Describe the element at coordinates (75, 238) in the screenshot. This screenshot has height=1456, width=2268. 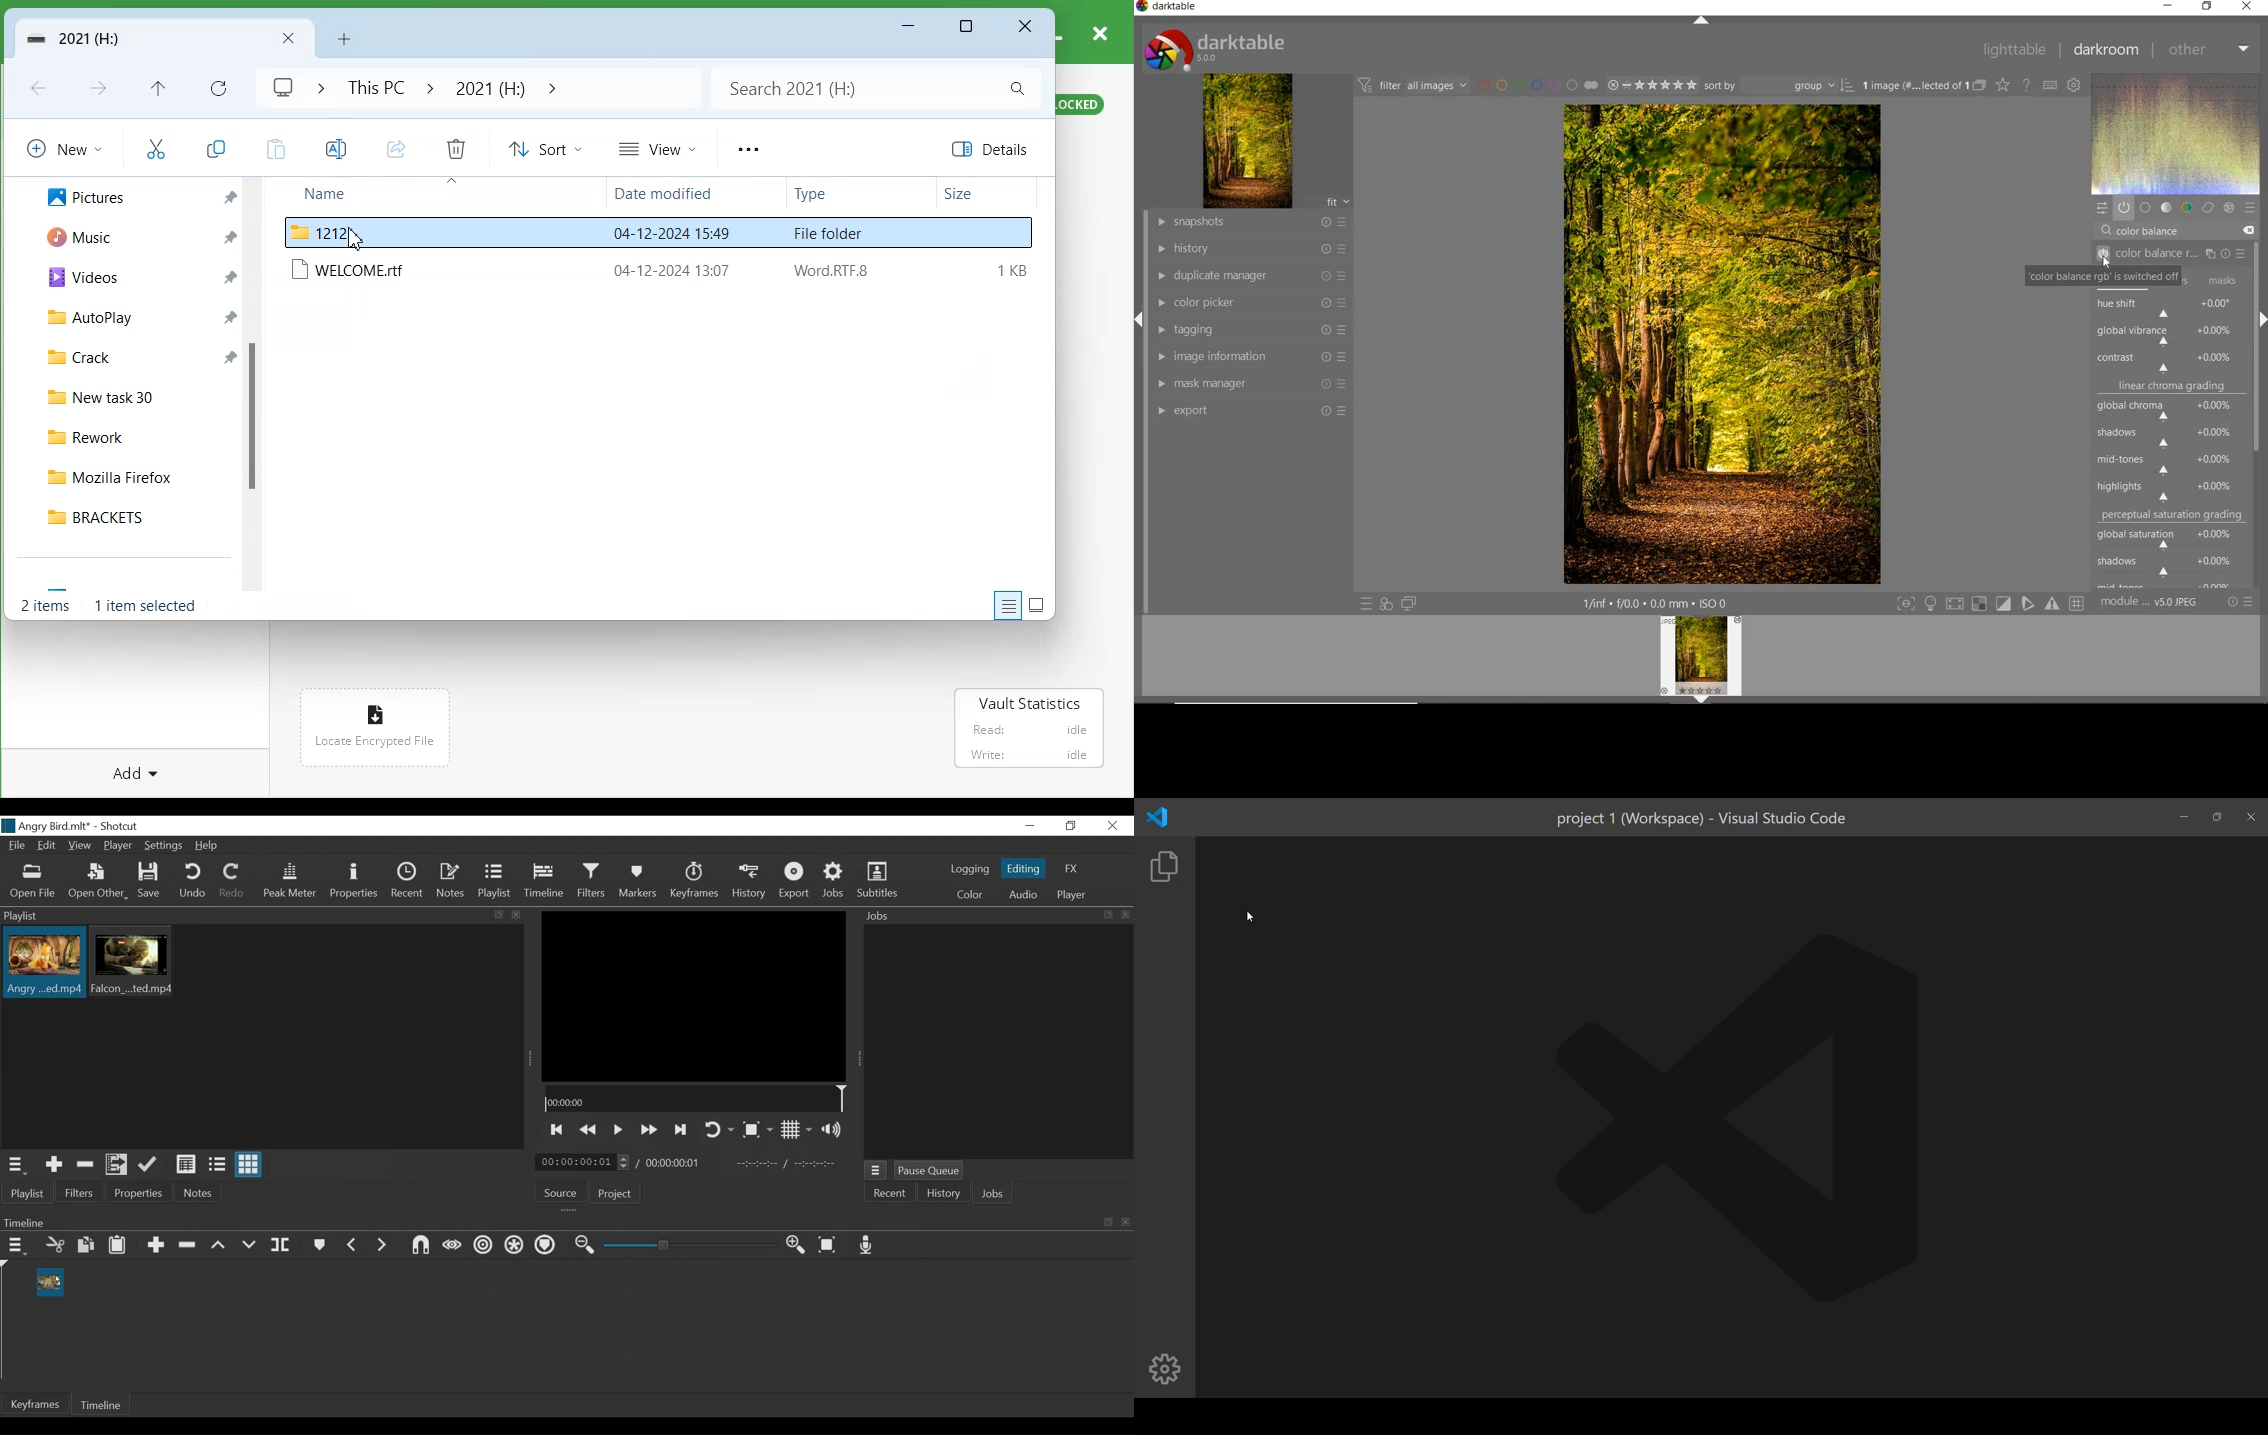
I see `Music` at that location.